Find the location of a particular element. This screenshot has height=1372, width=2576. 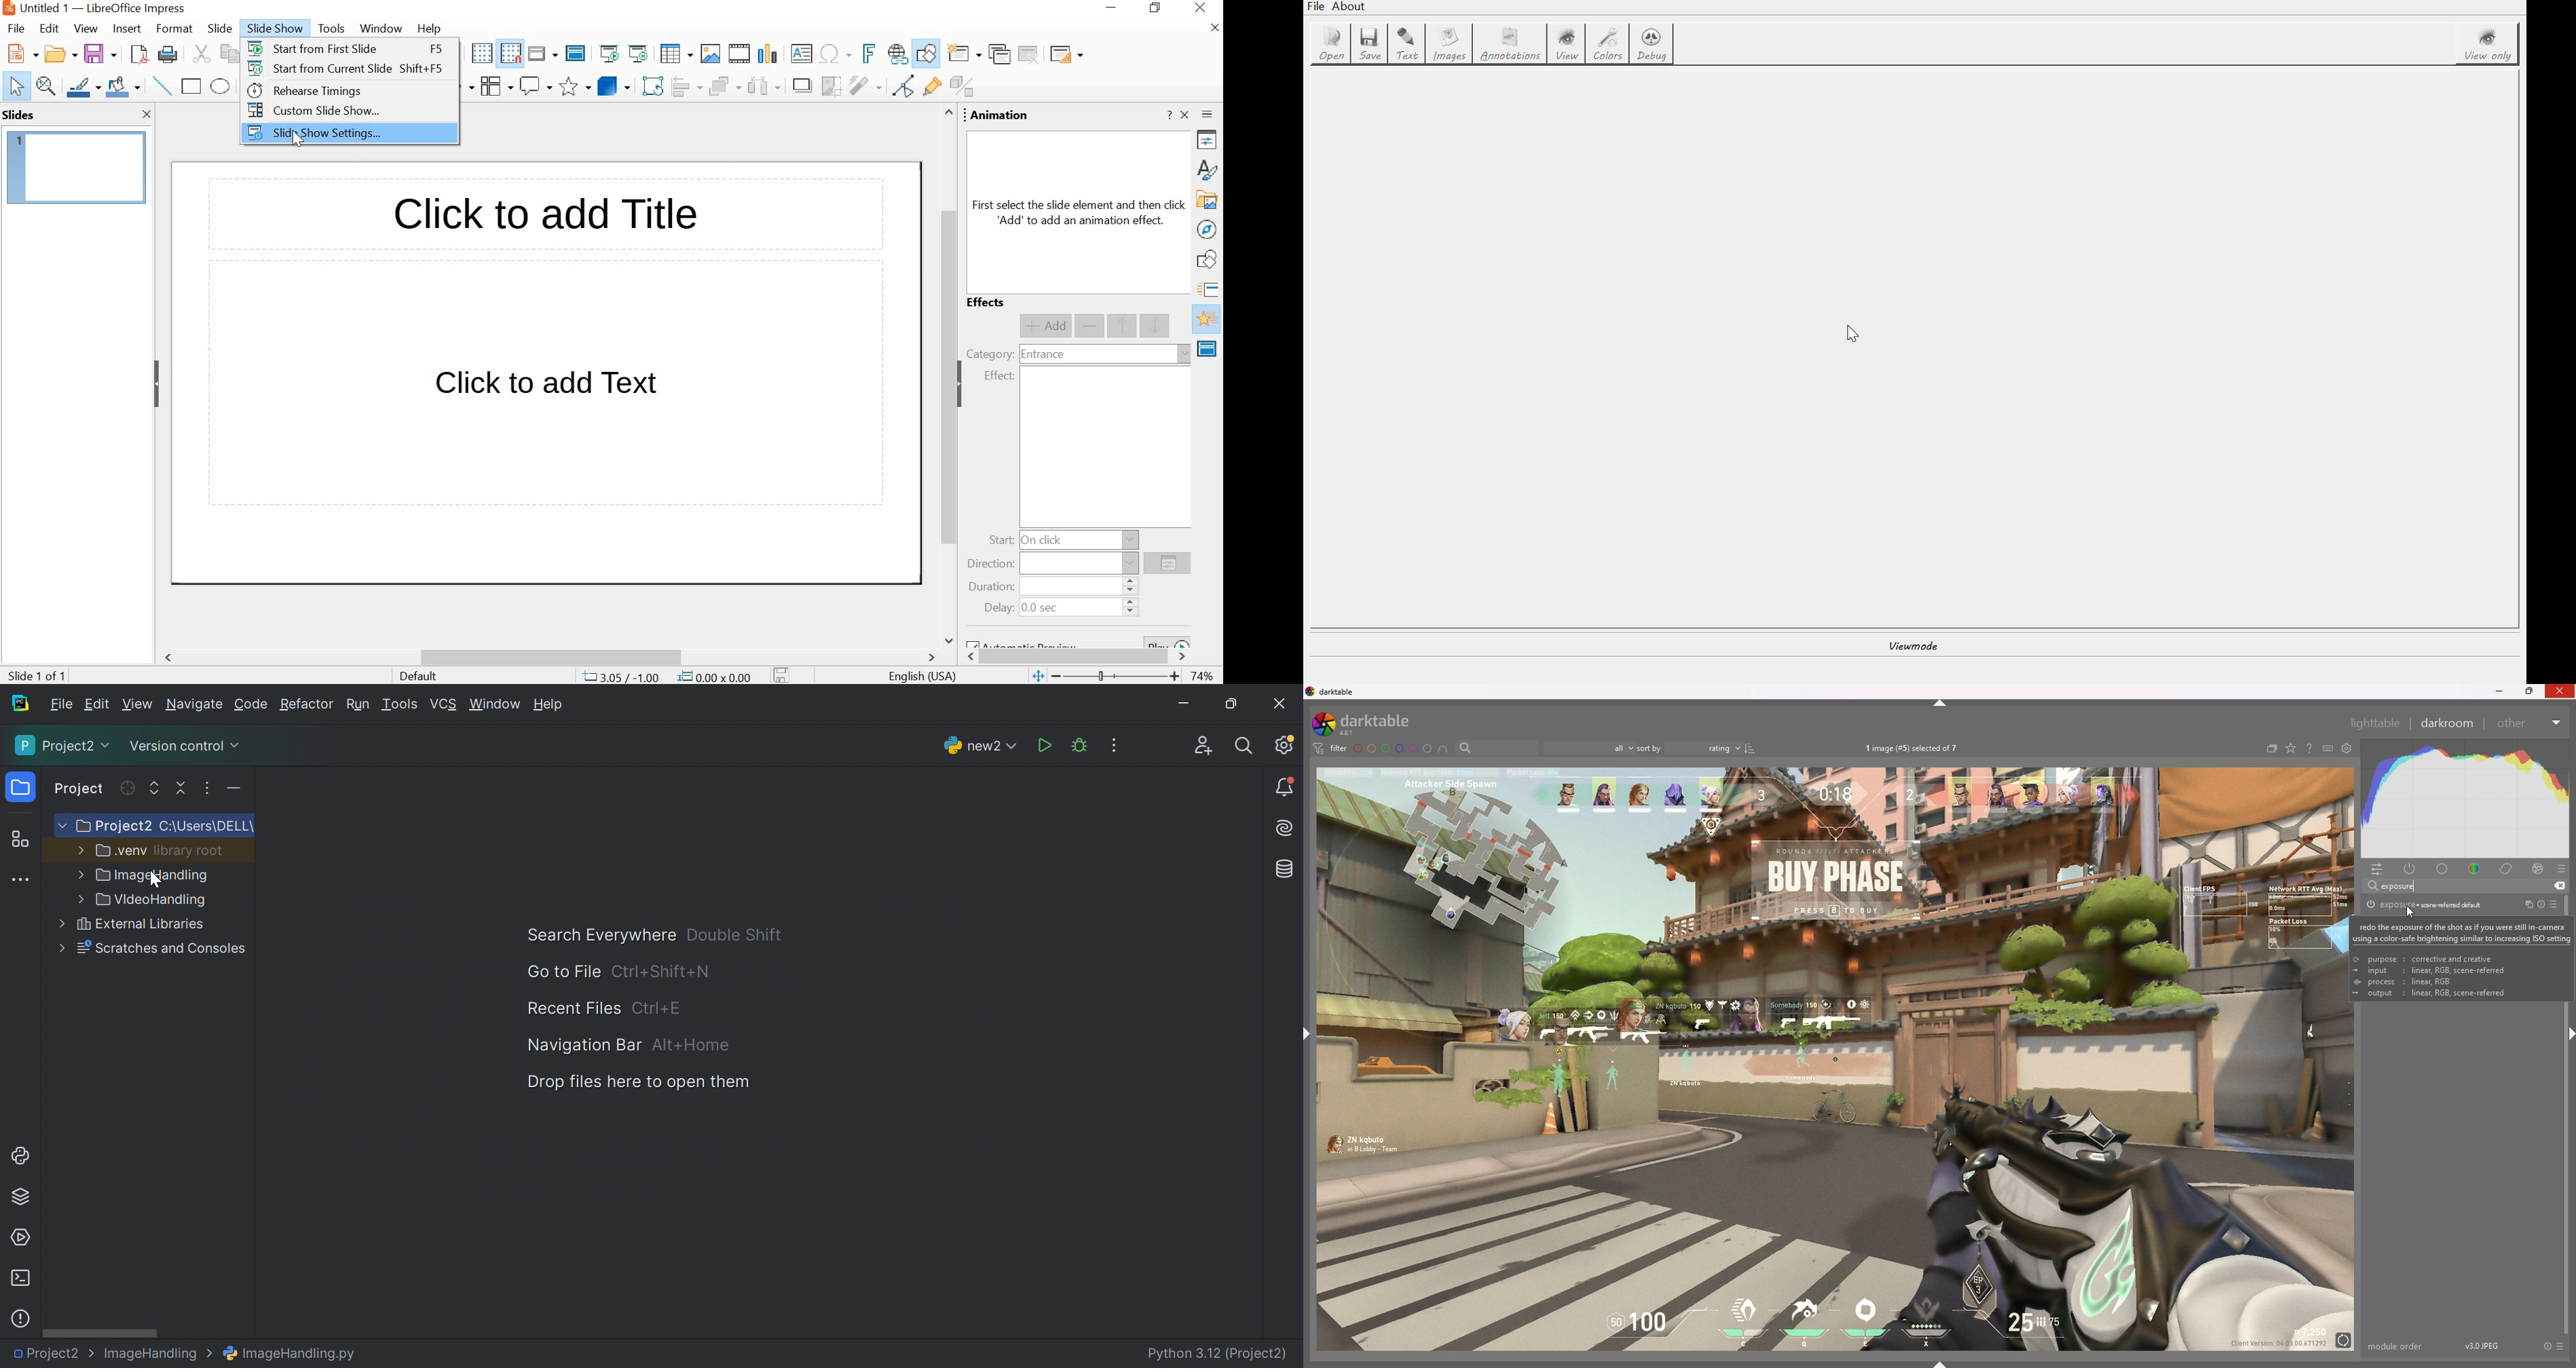

collapse is located at coordinates (156, 383).